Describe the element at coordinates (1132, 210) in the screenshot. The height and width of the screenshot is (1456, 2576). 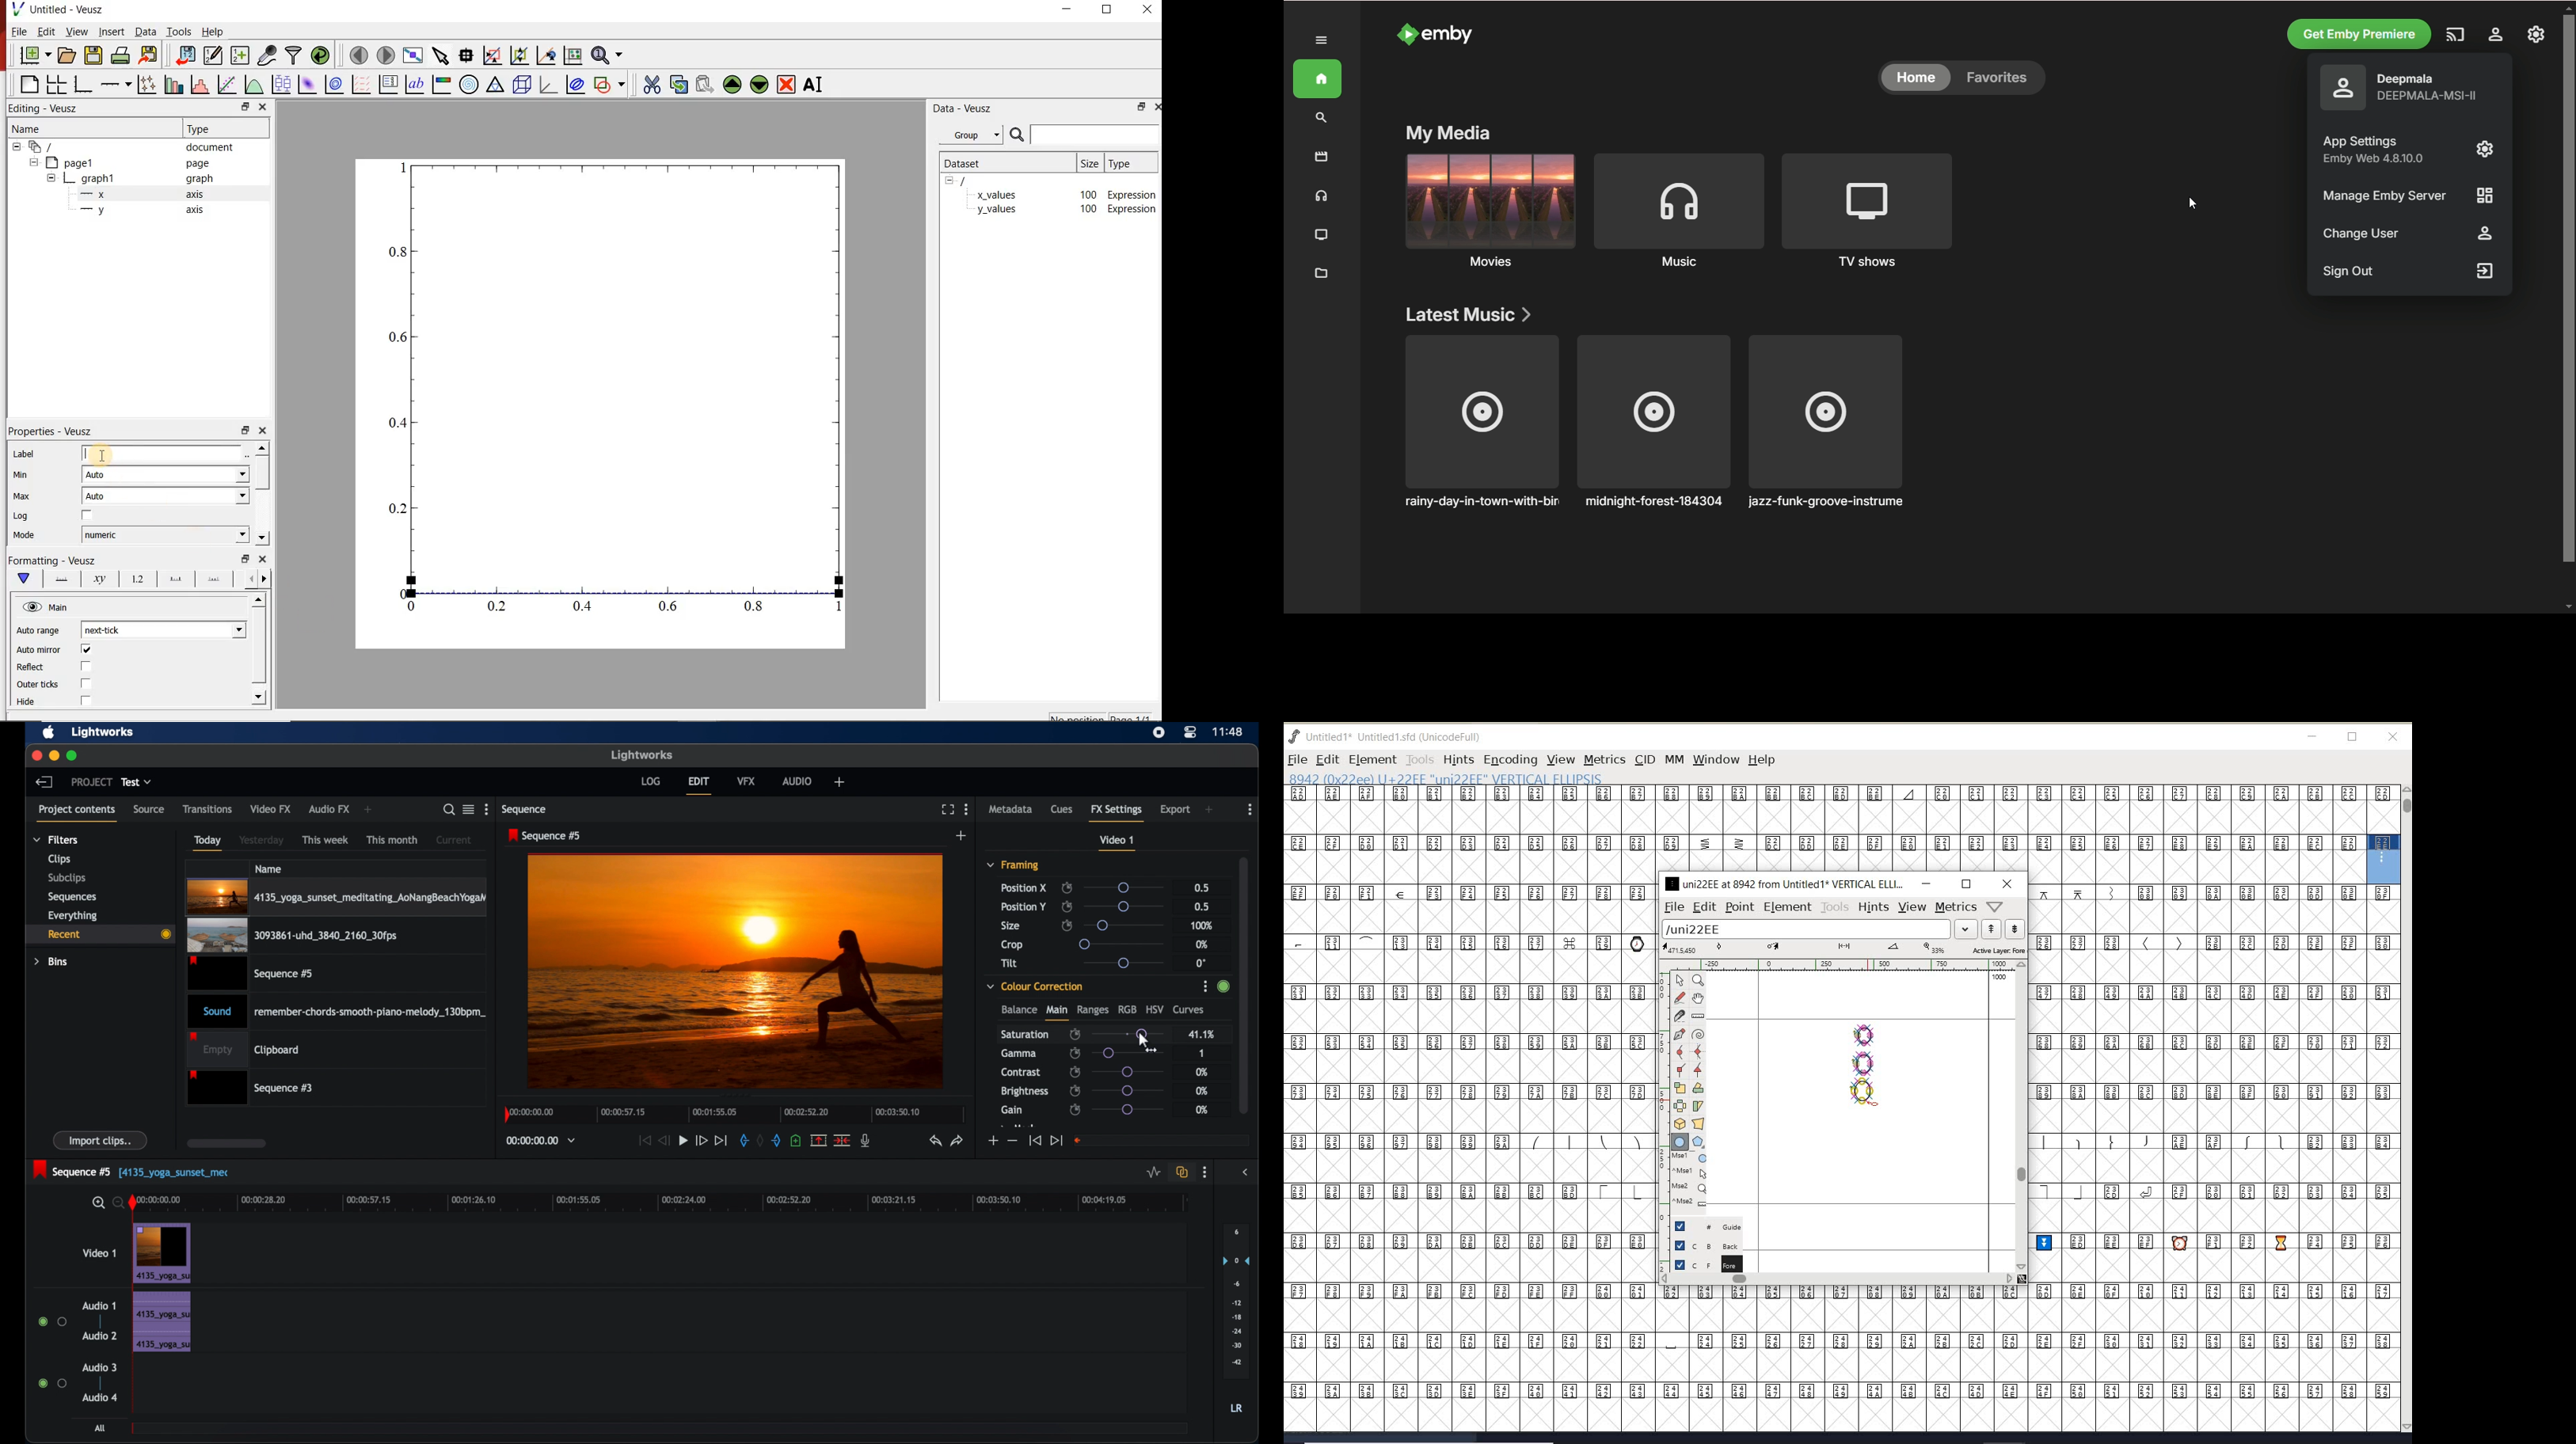
I see `Expression` at that location.